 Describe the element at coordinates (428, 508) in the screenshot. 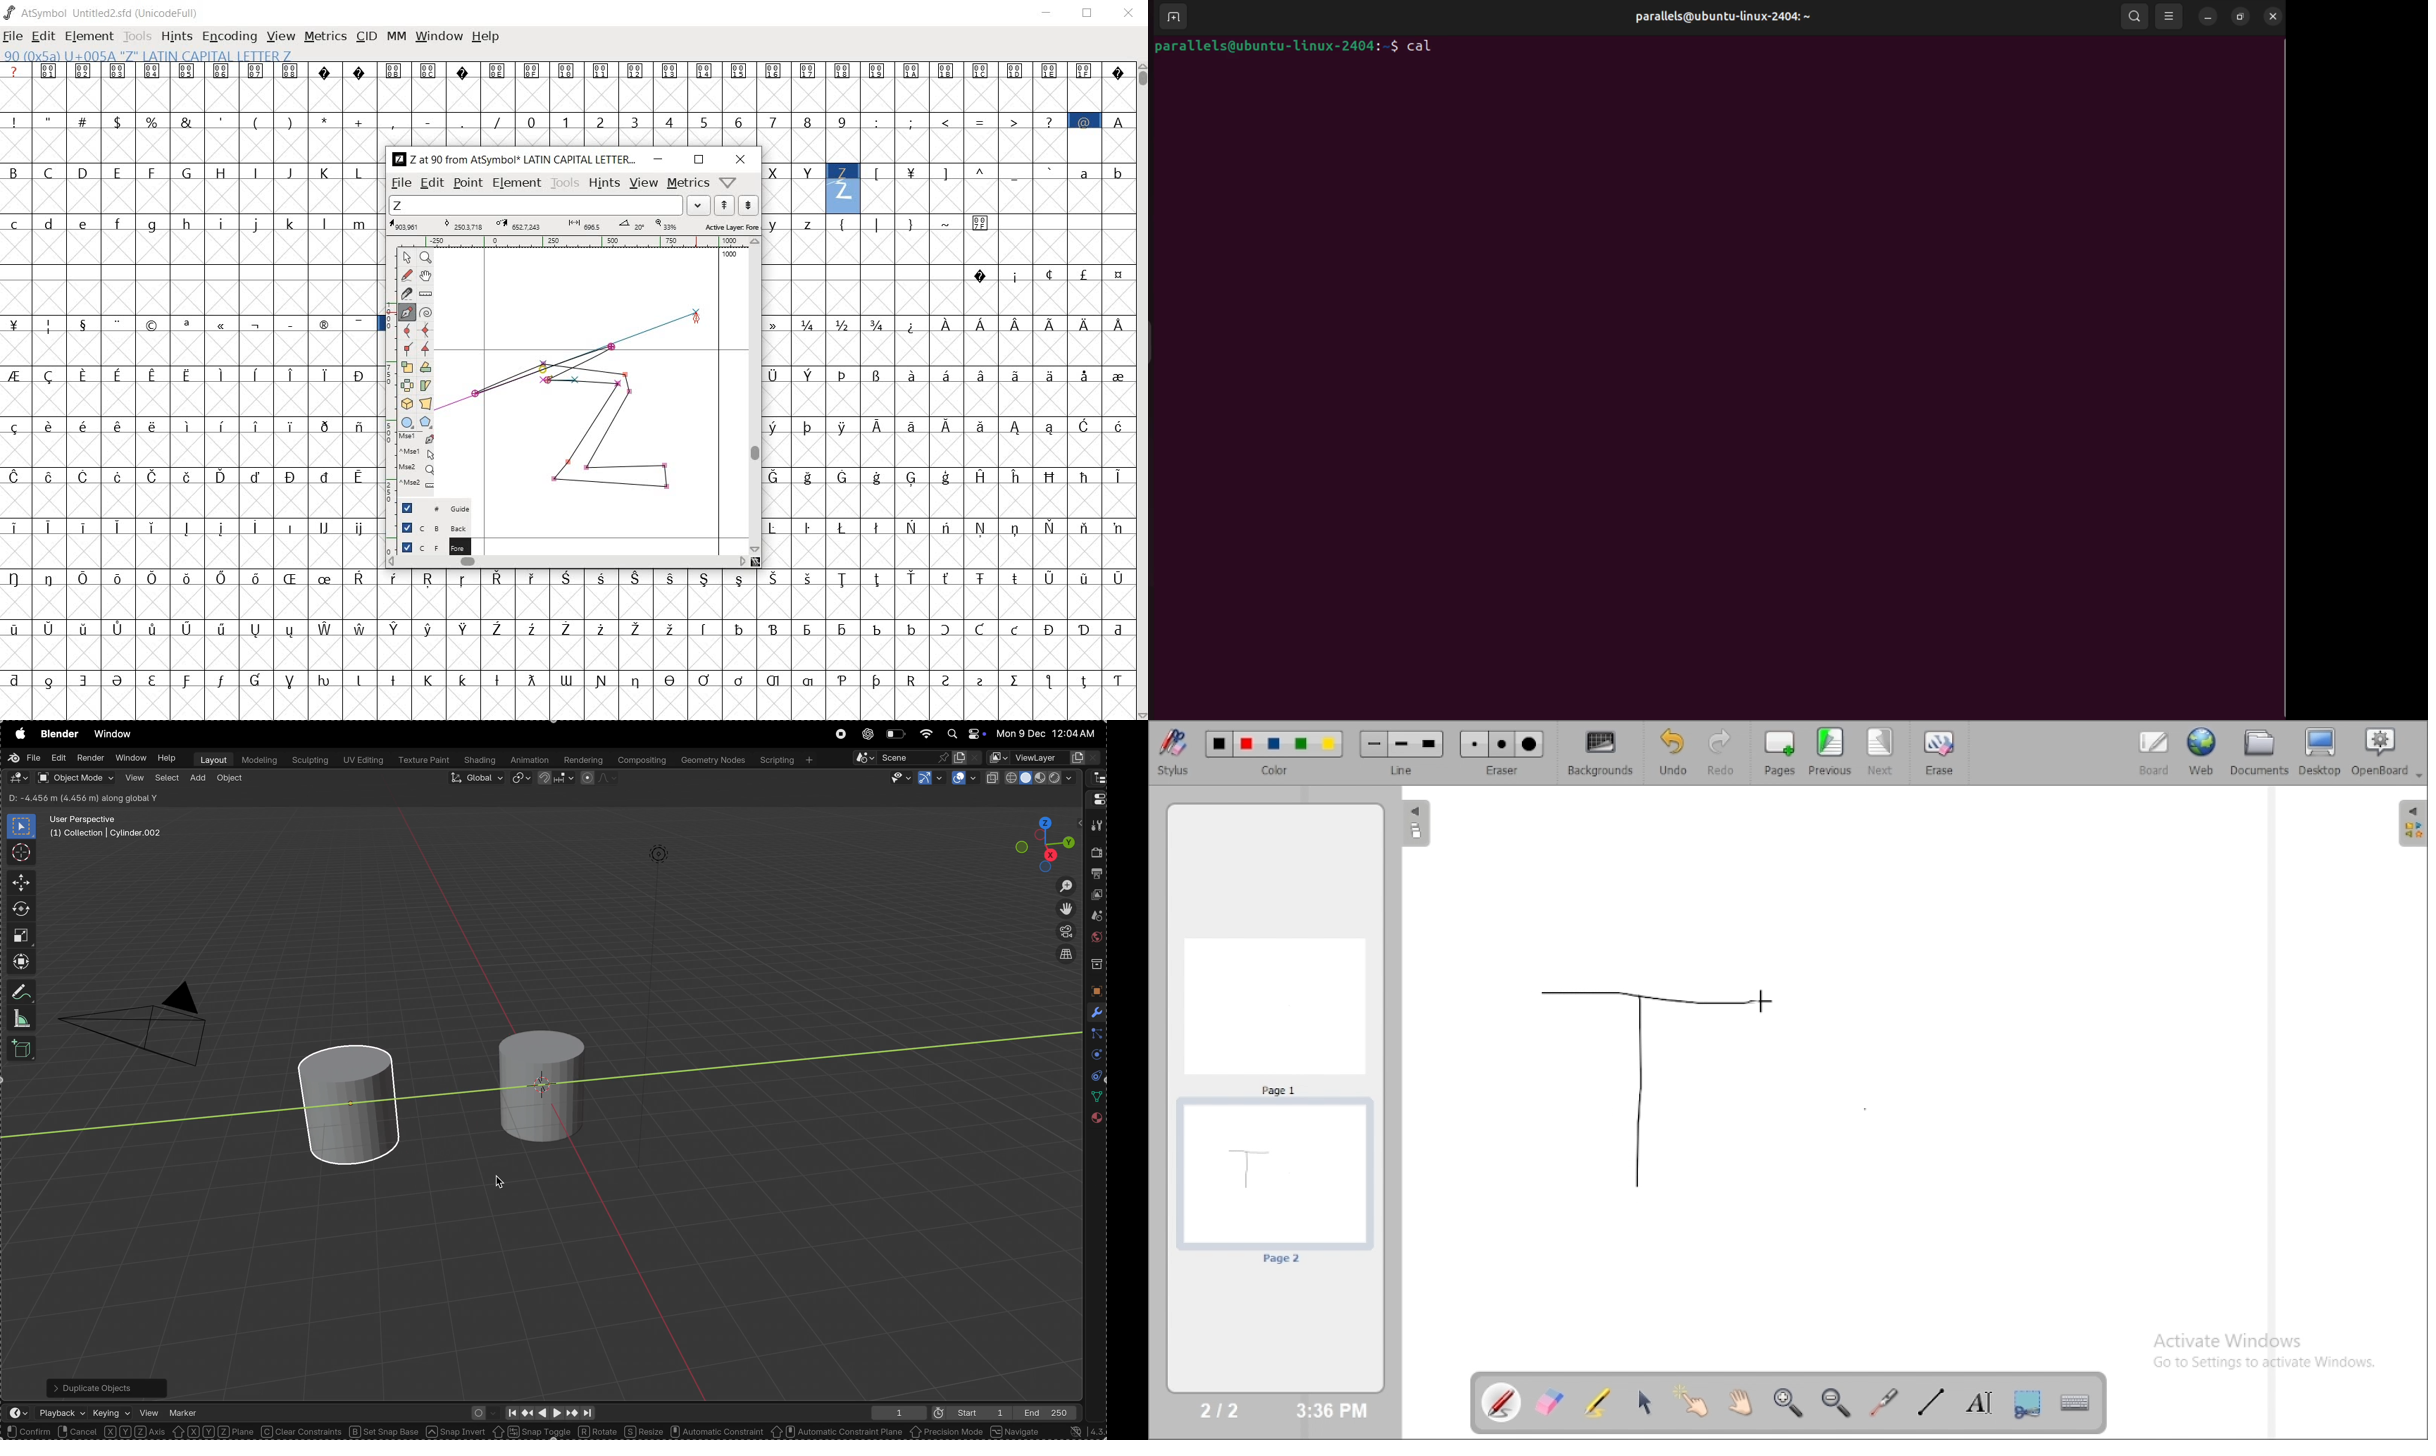

I see `Guide` at that location.